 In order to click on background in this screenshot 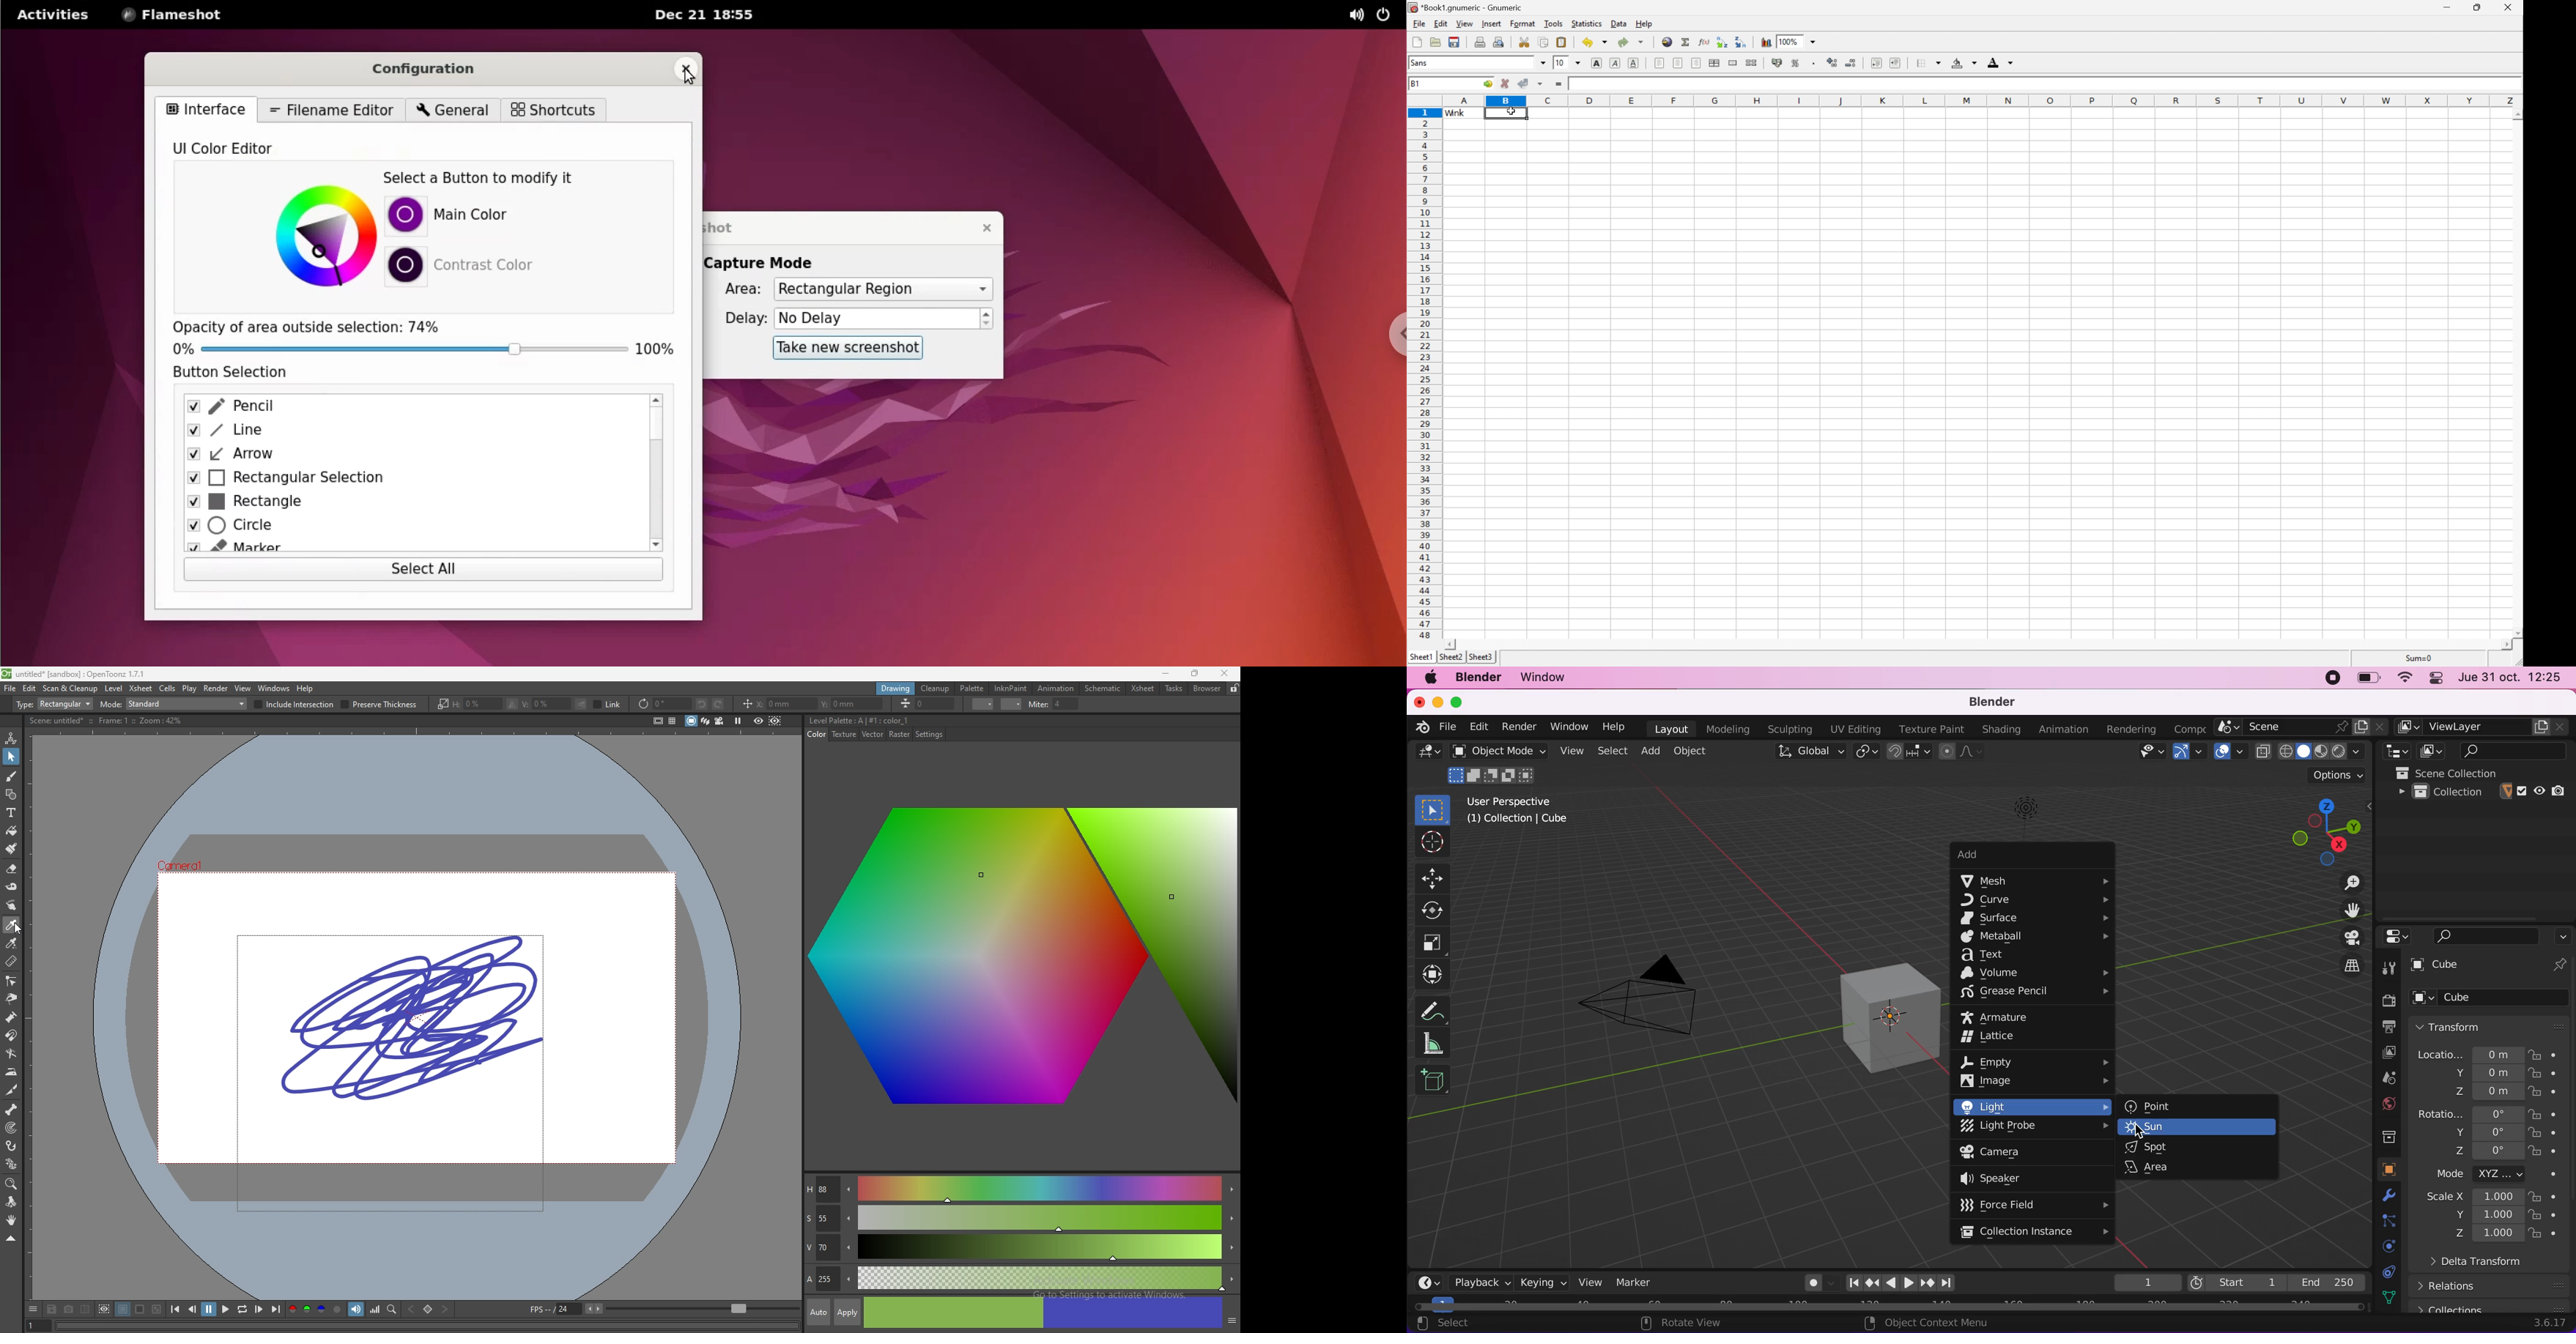, I will do `click(1964, 61)`.